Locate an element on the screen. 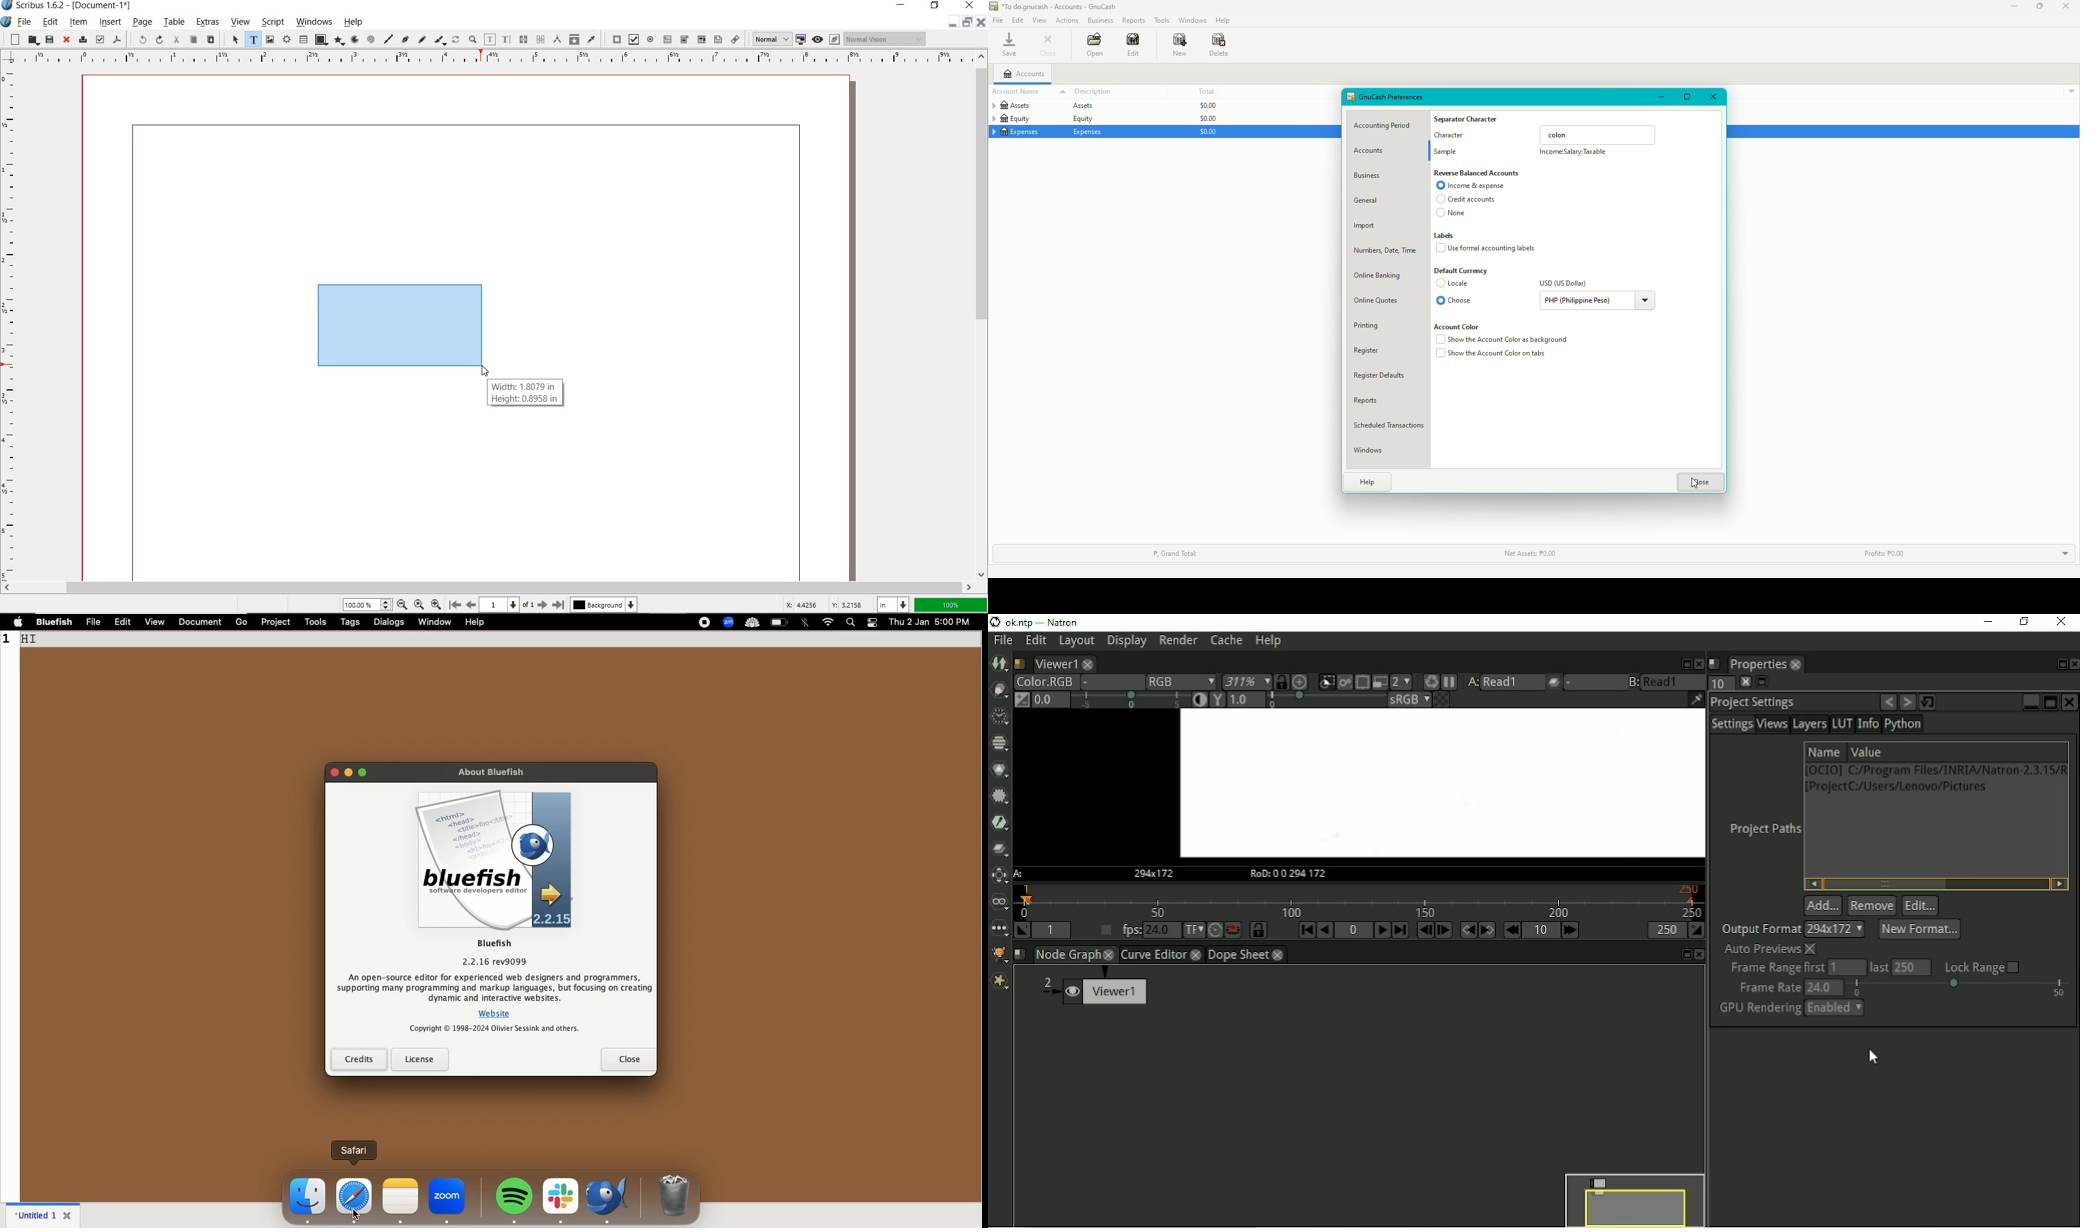  tools is located at coordinates (317, 622).